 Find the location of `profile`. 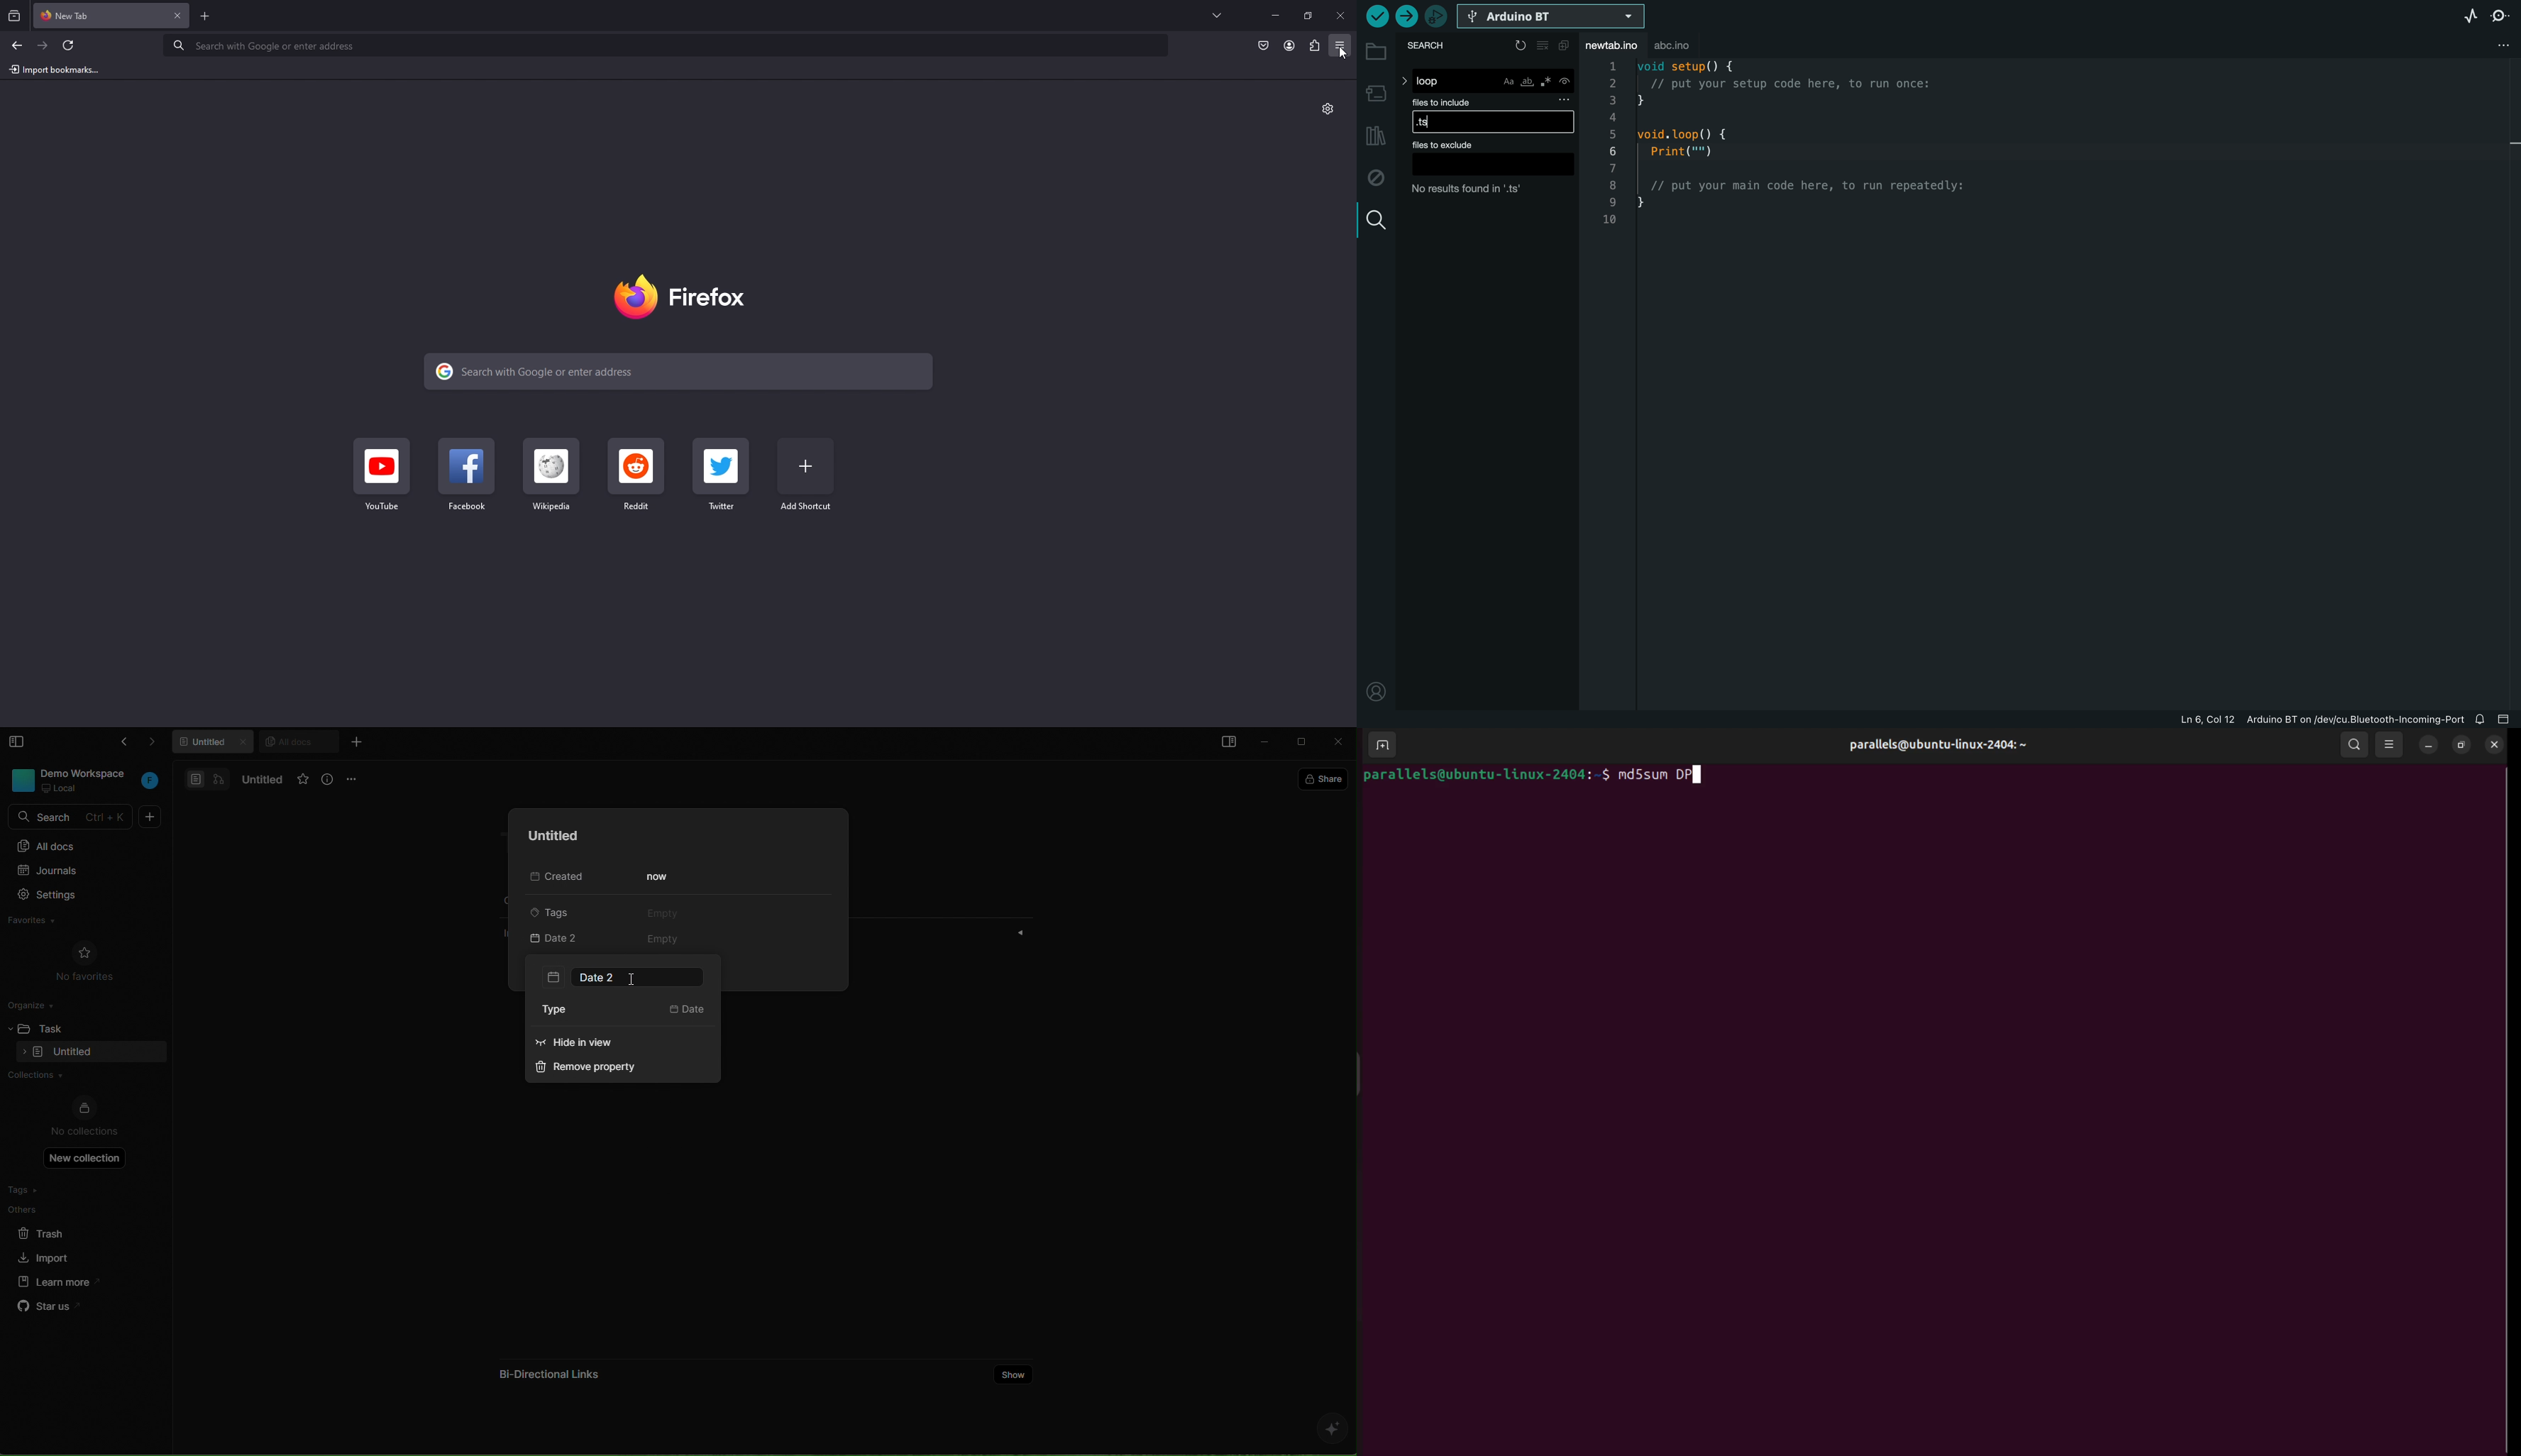

profile is located at coordinates (1289, 45).